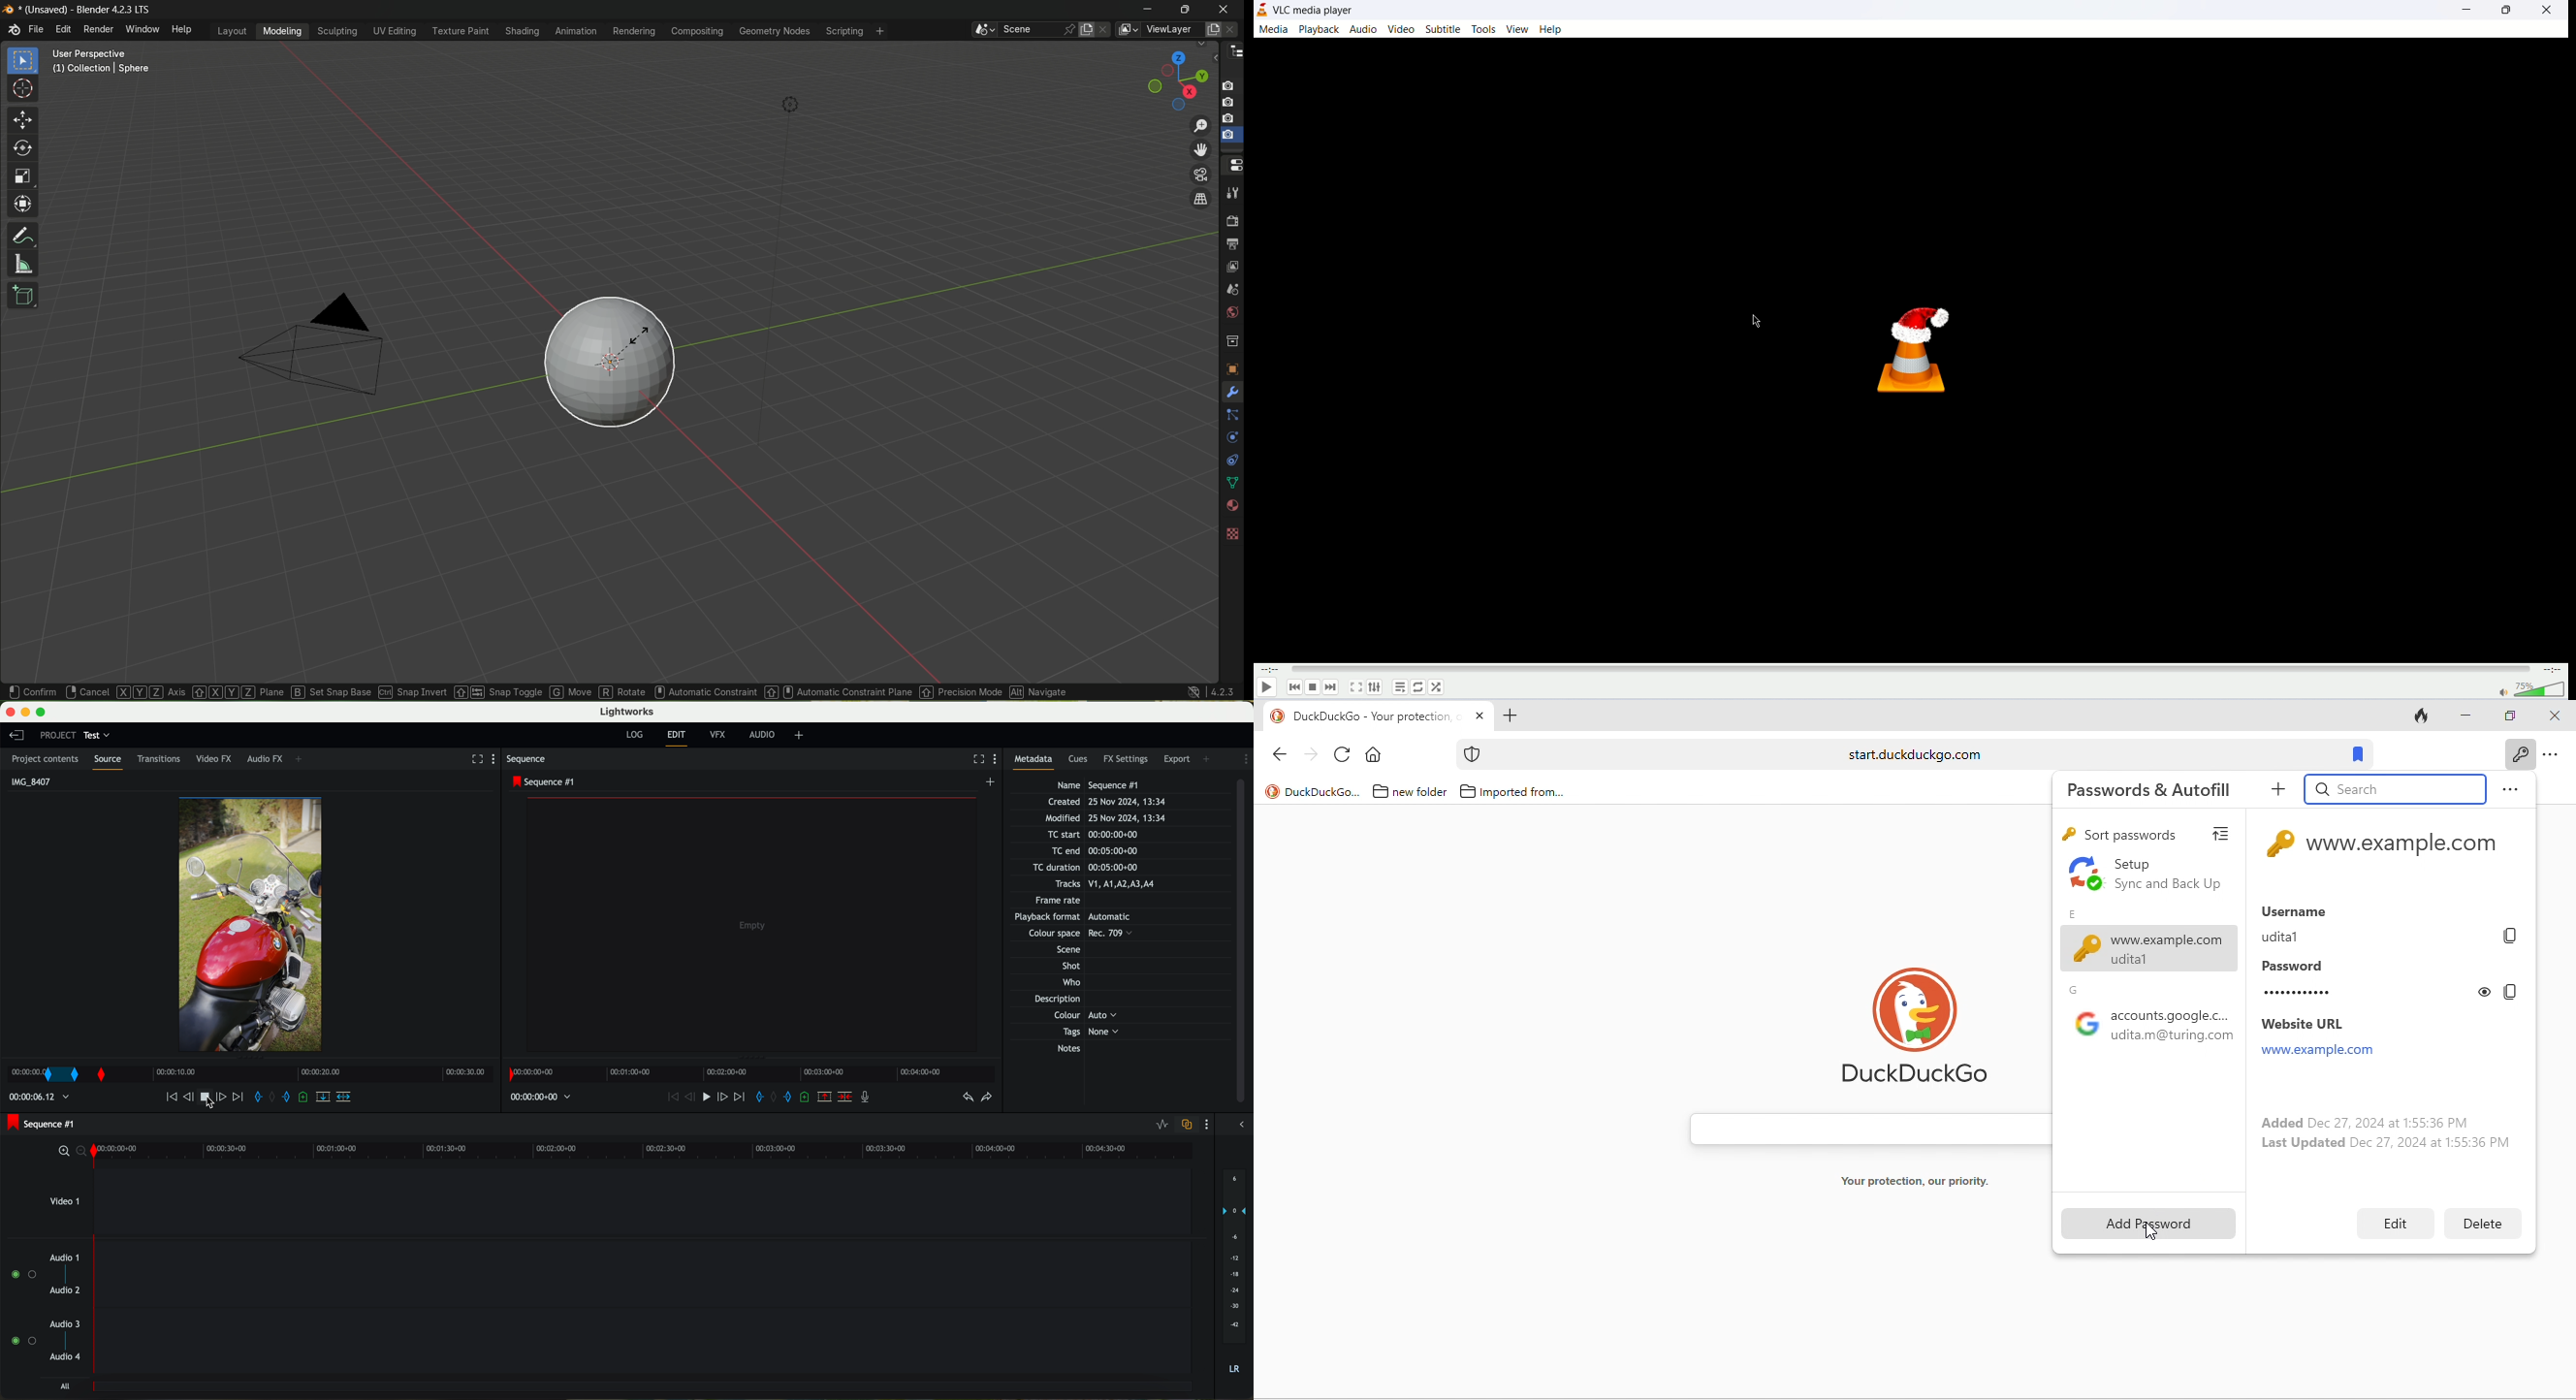 This screenshot has height=1400, width=2576. What do you see at coordinates (42, 1124) in the screenshot?
I see `sequence #1` at bounding box center [42, 1124].